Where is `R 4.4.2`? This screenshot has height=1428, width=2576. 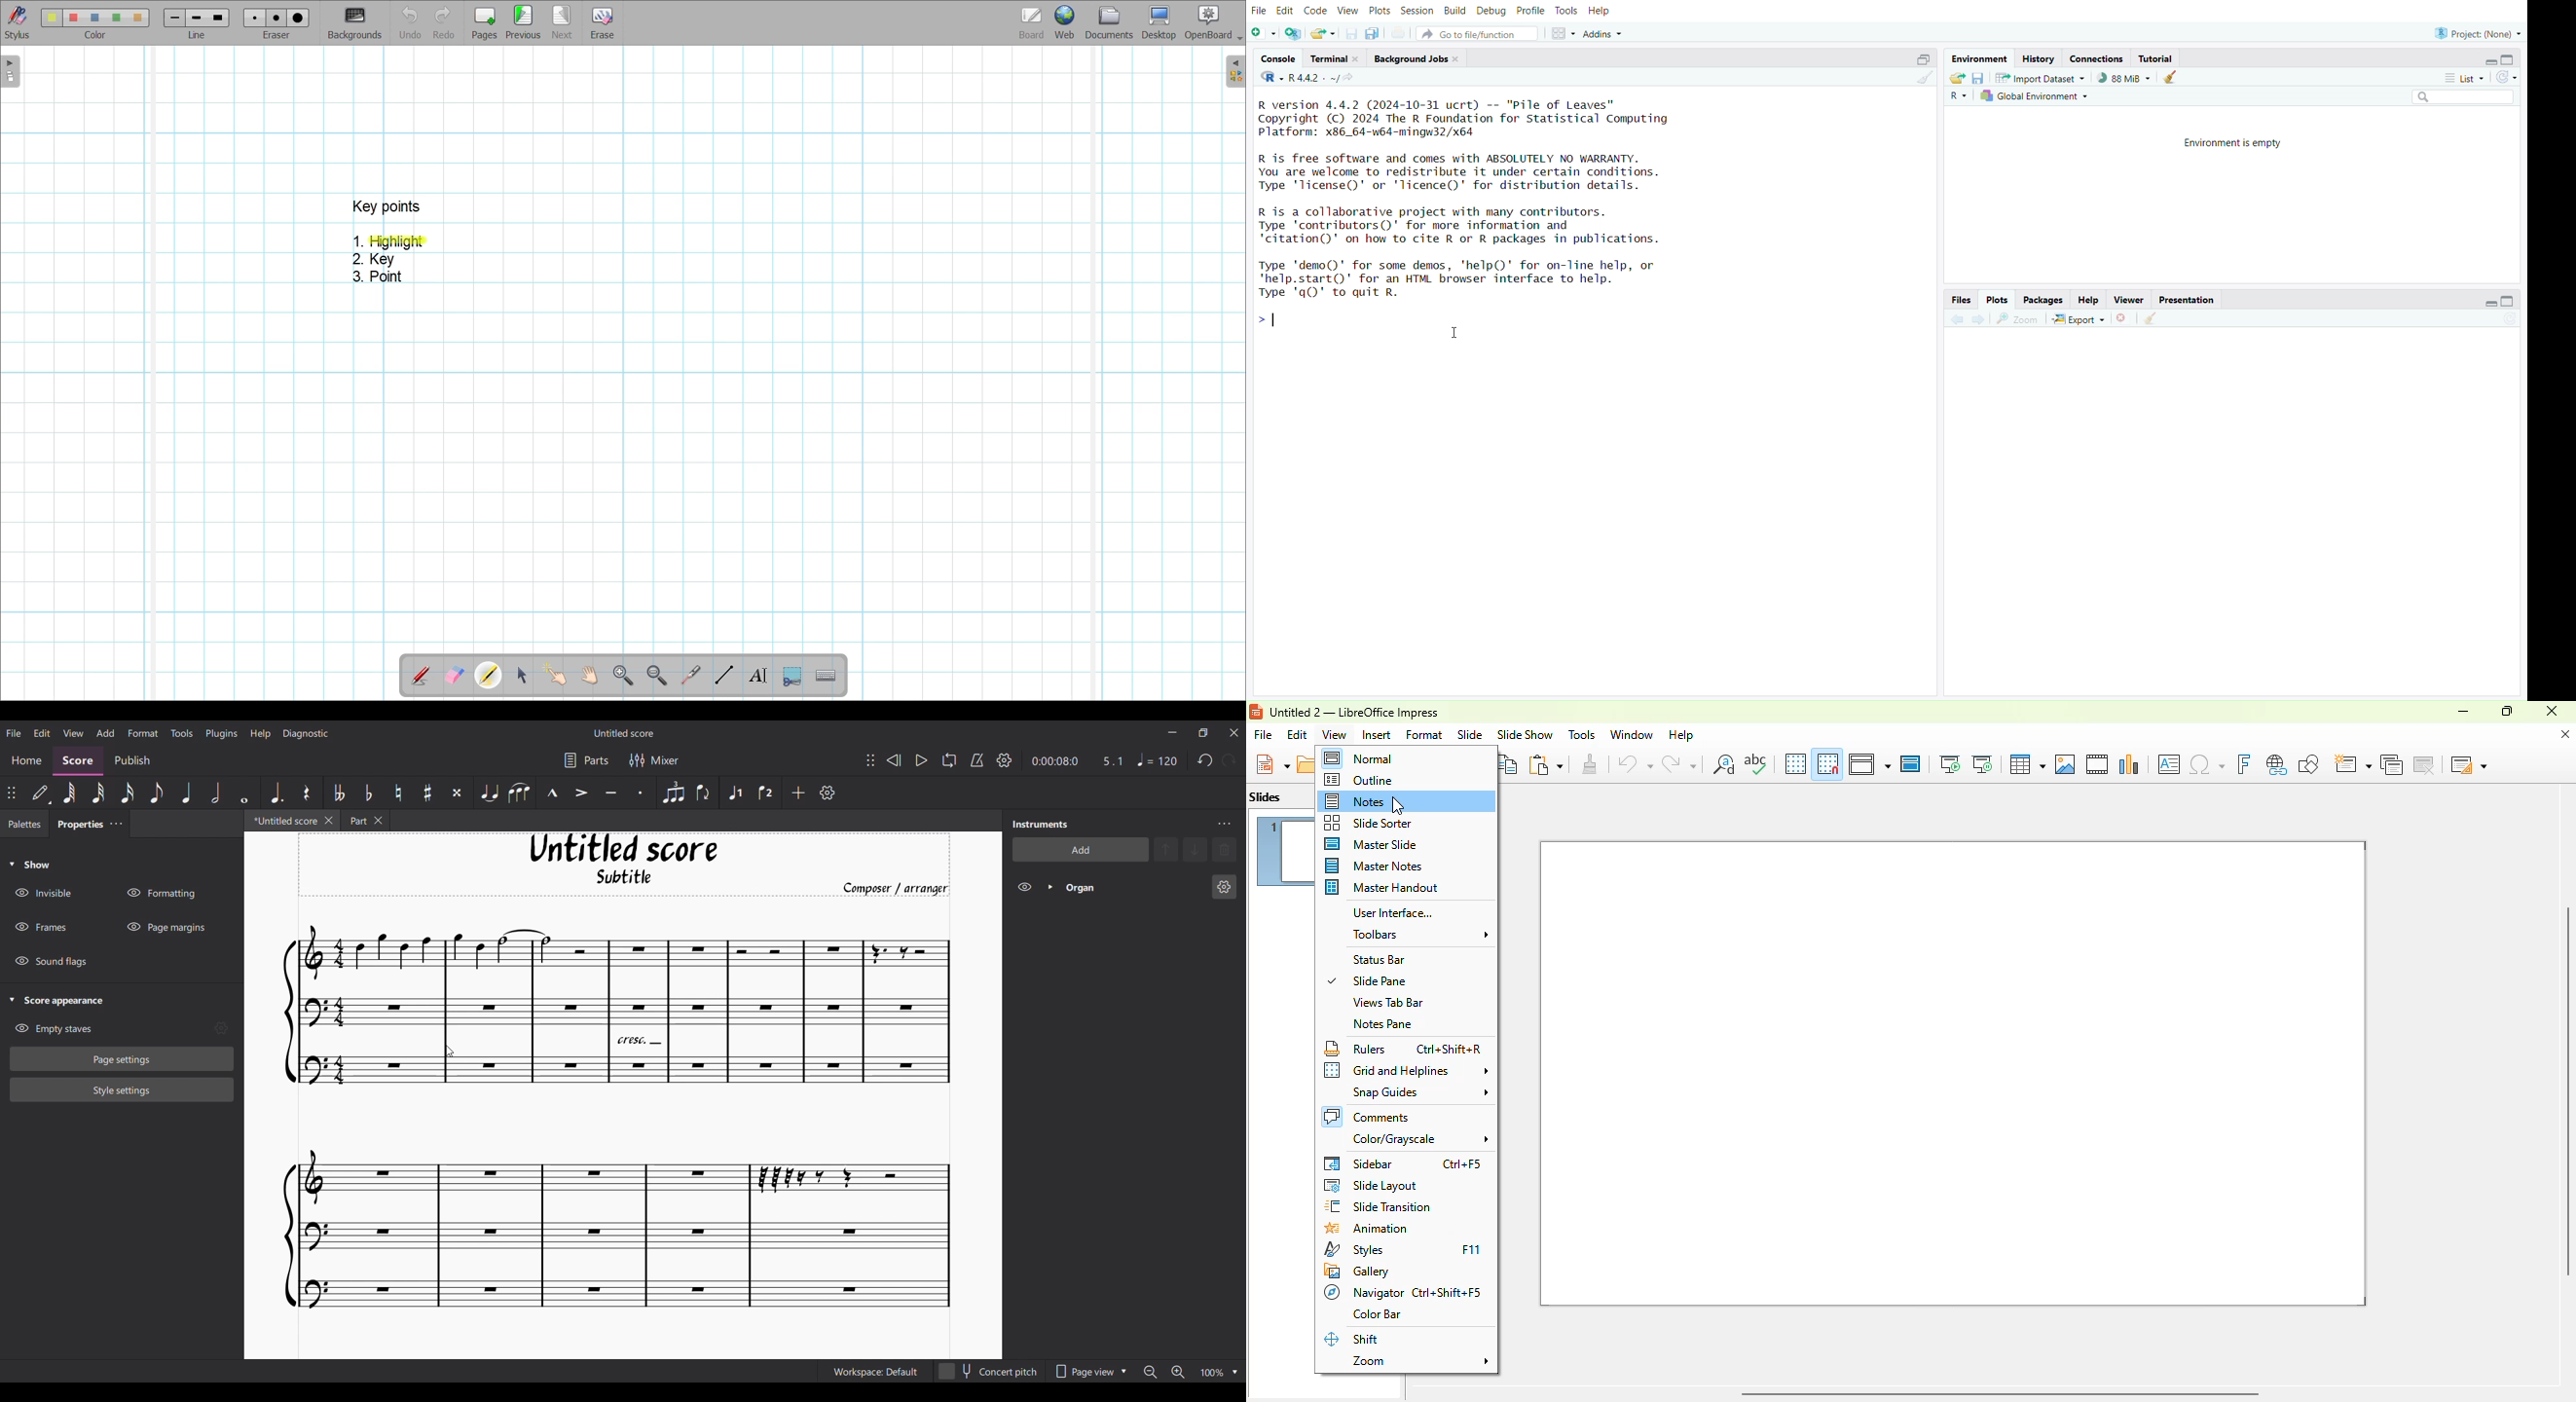 R 4.4.2 is located at coordinates (1300, 77).